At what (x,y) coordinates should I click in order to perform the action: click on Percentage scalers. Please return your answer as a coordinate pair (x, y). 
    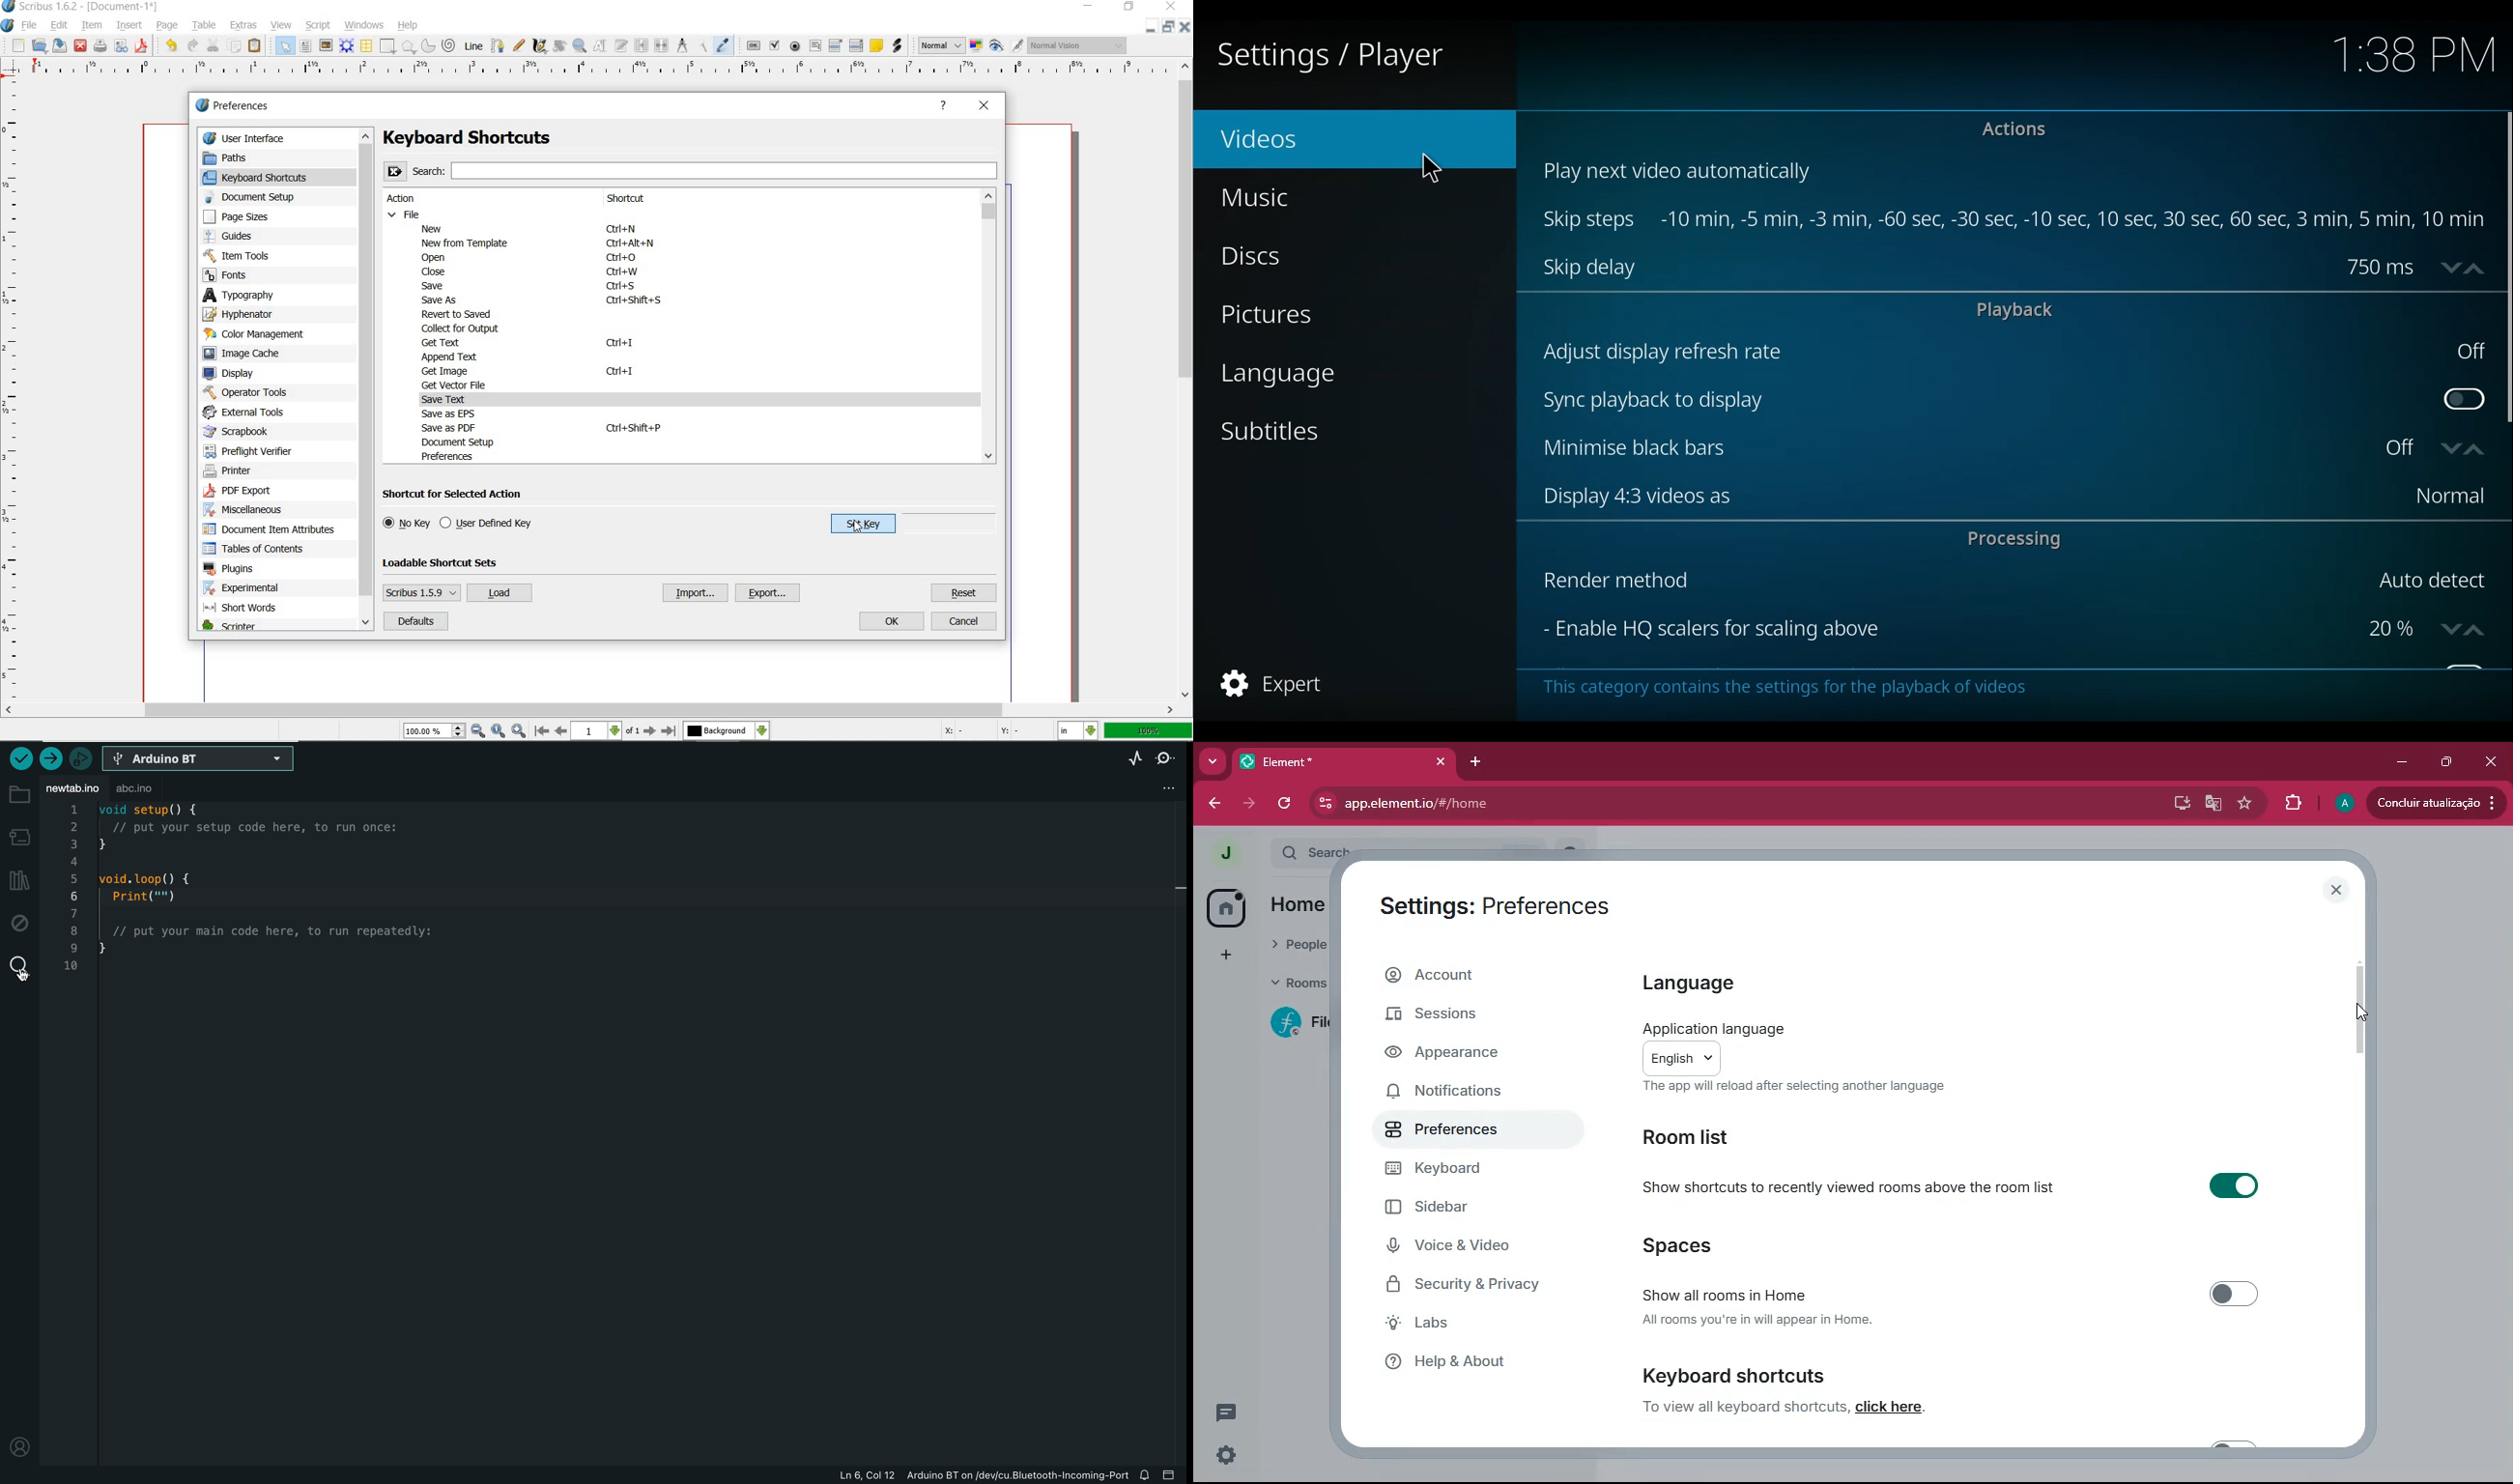
    Looking at the image, I should click on (2393, 629).